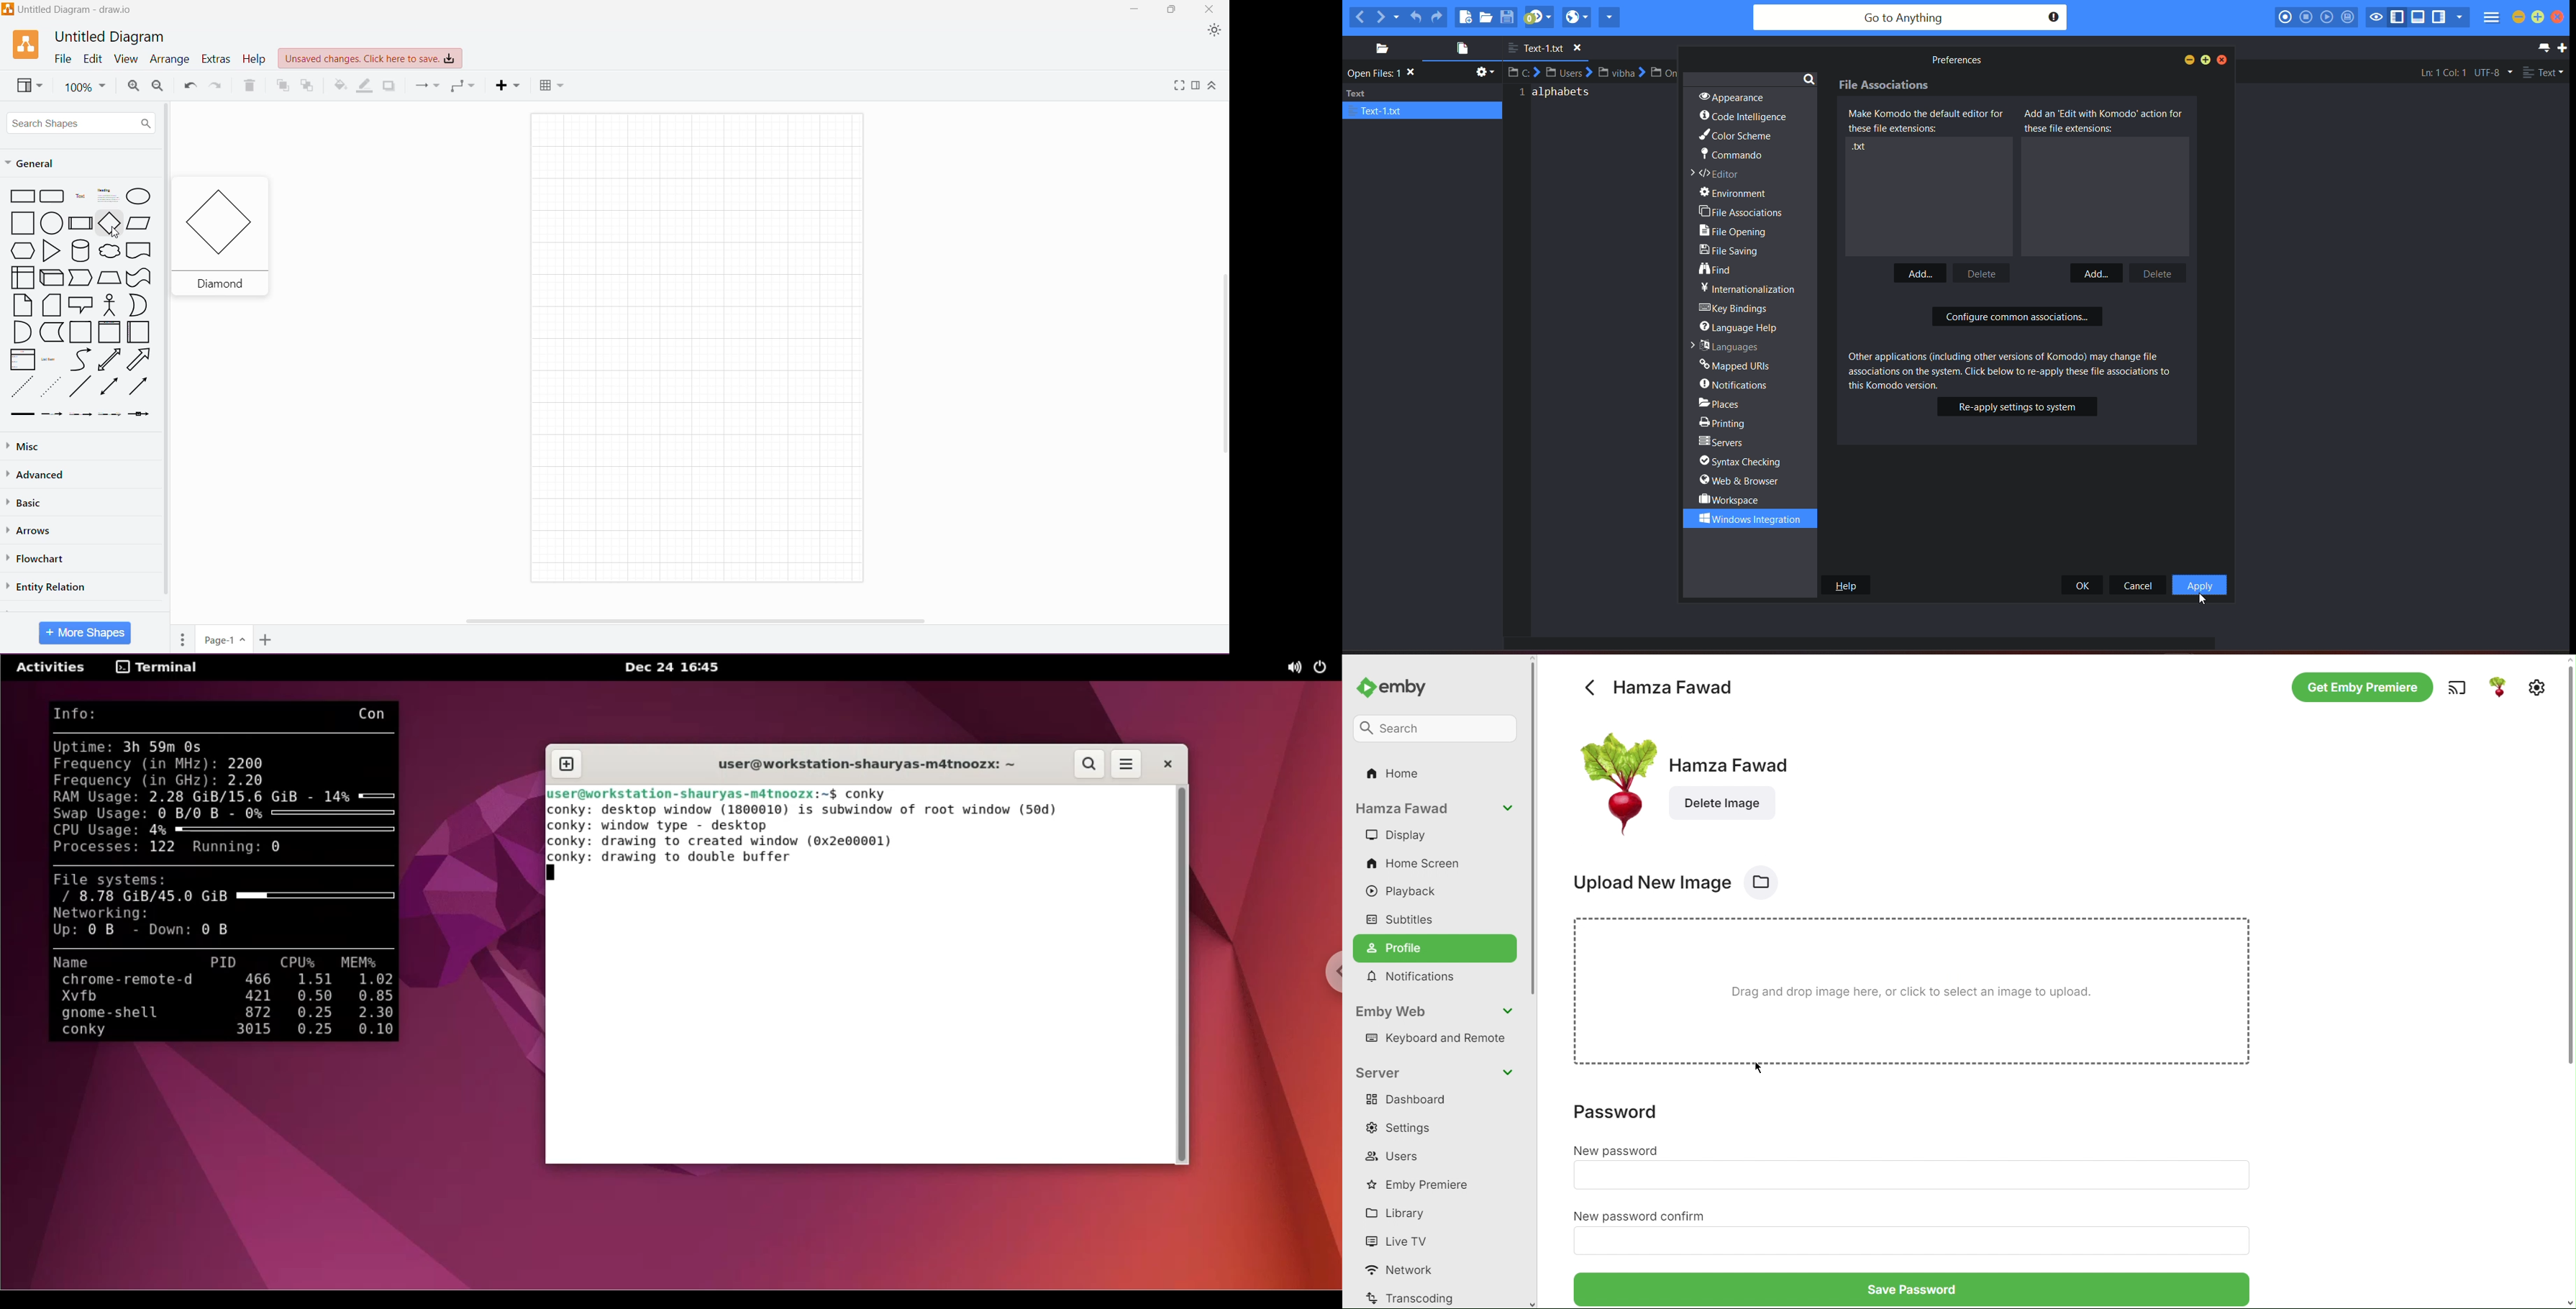 The width and height of the screenshot is (2576, 1316). What do you see at coordinates (1215, 31) in the screenshot?
I see `Appearance` at bounding box center [1215, 31].